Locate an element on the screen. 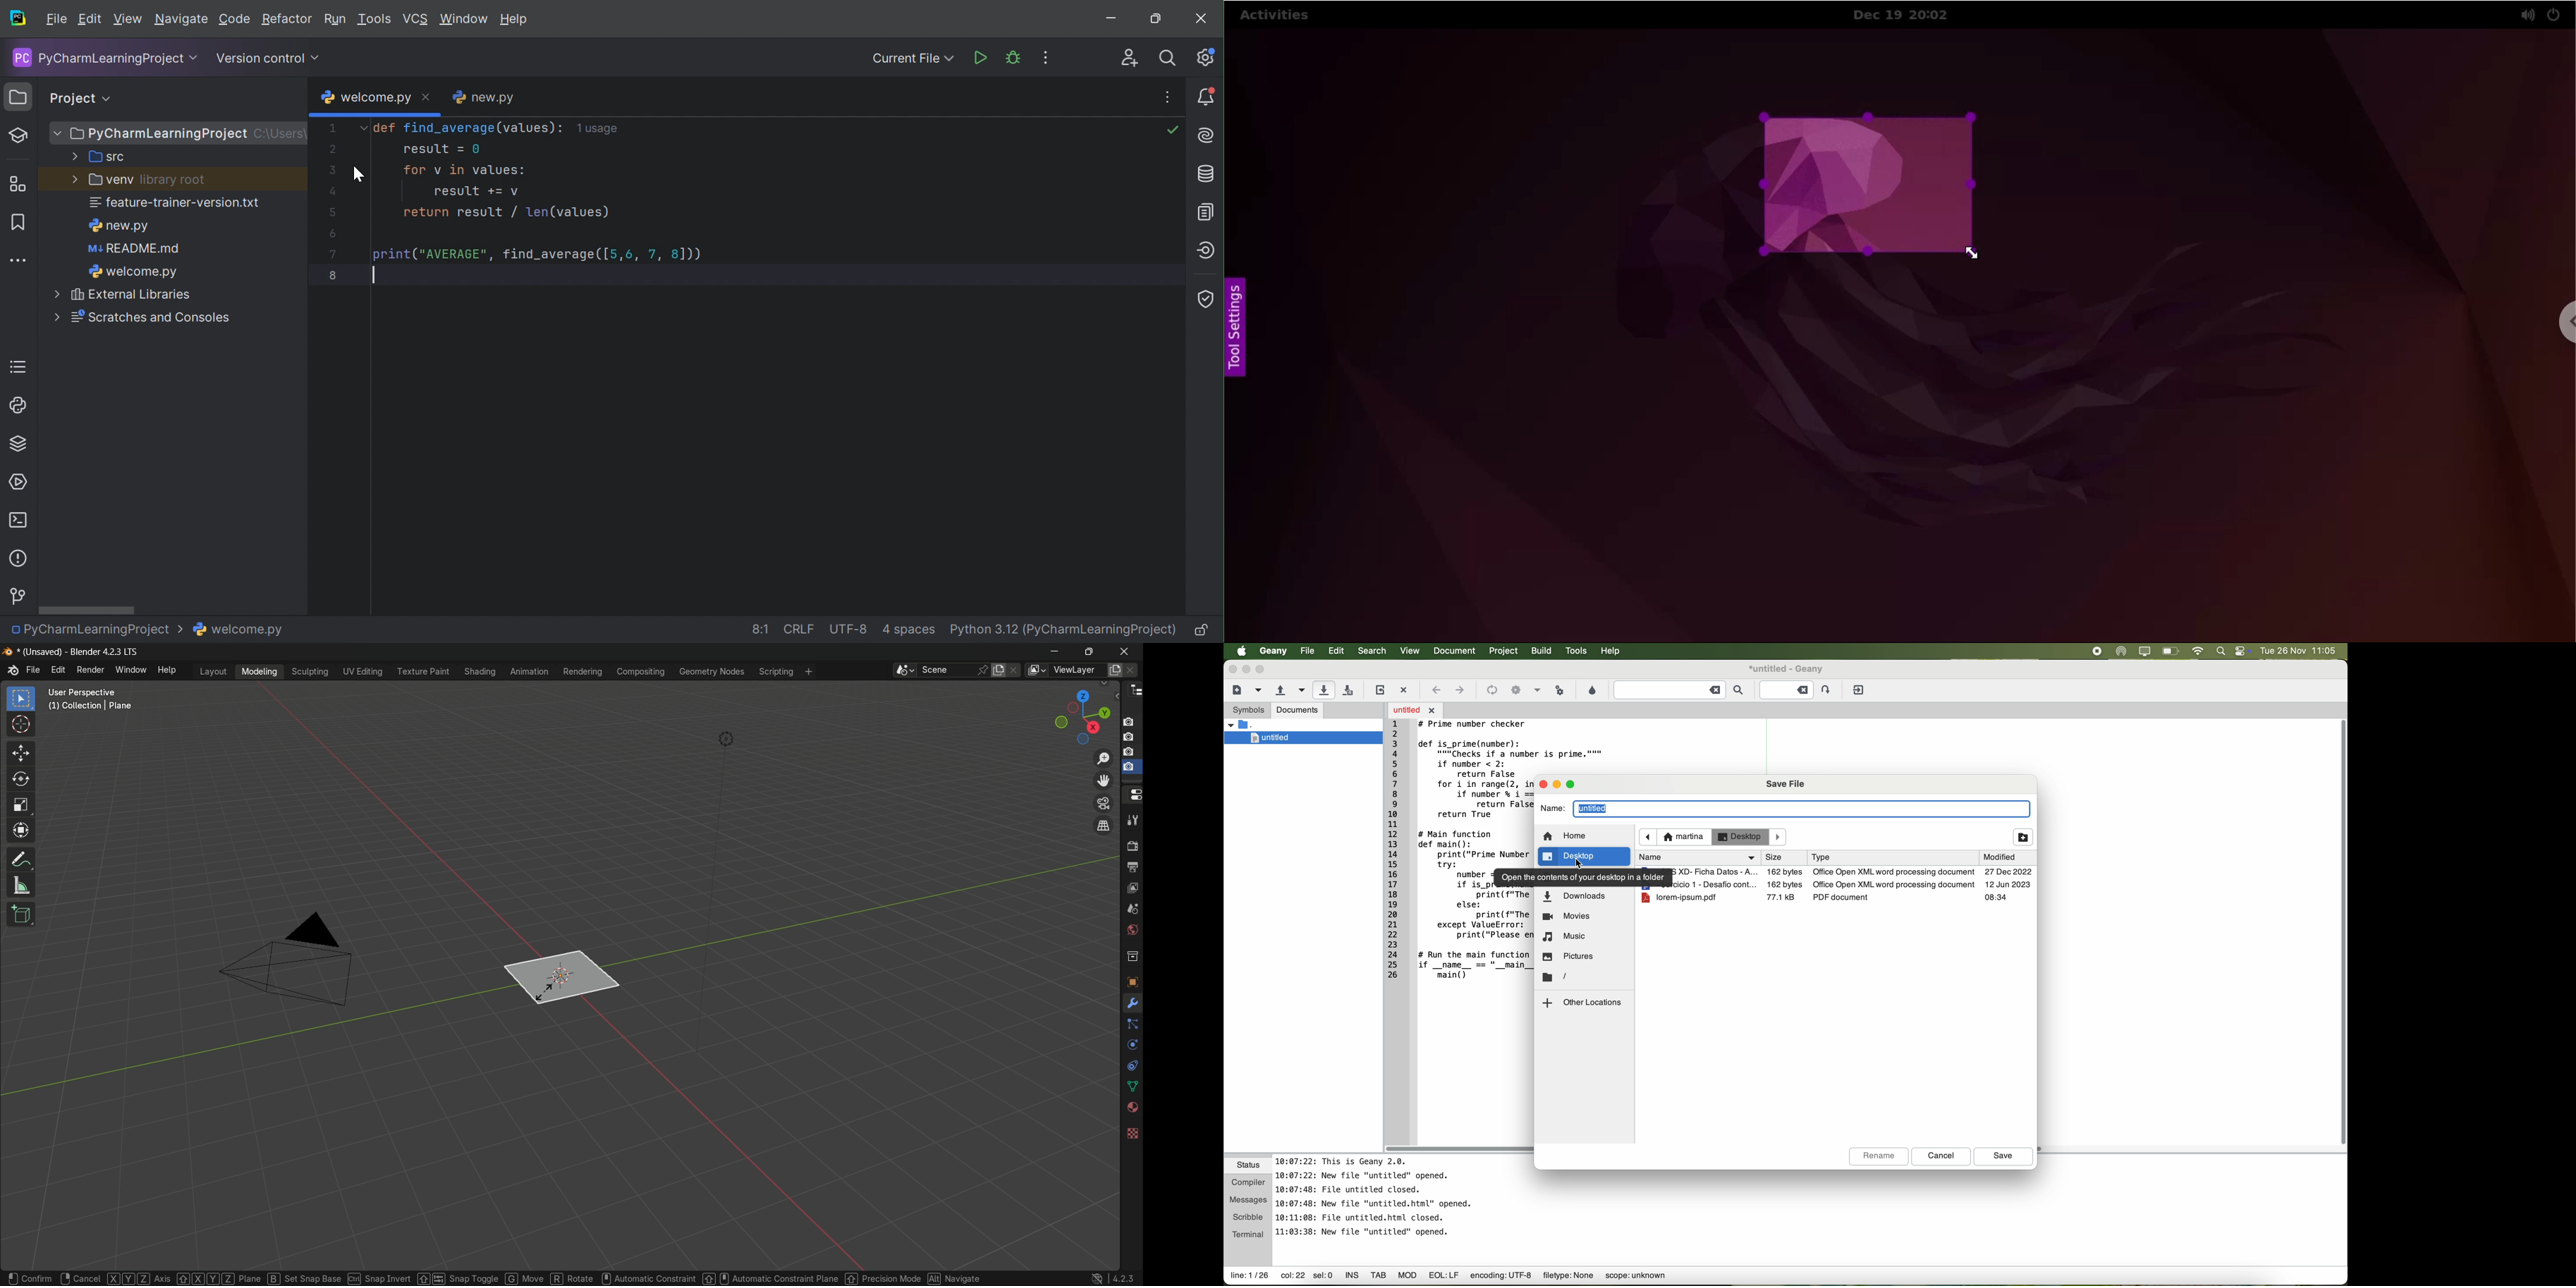  new.py is located at coordinates (122, 227).